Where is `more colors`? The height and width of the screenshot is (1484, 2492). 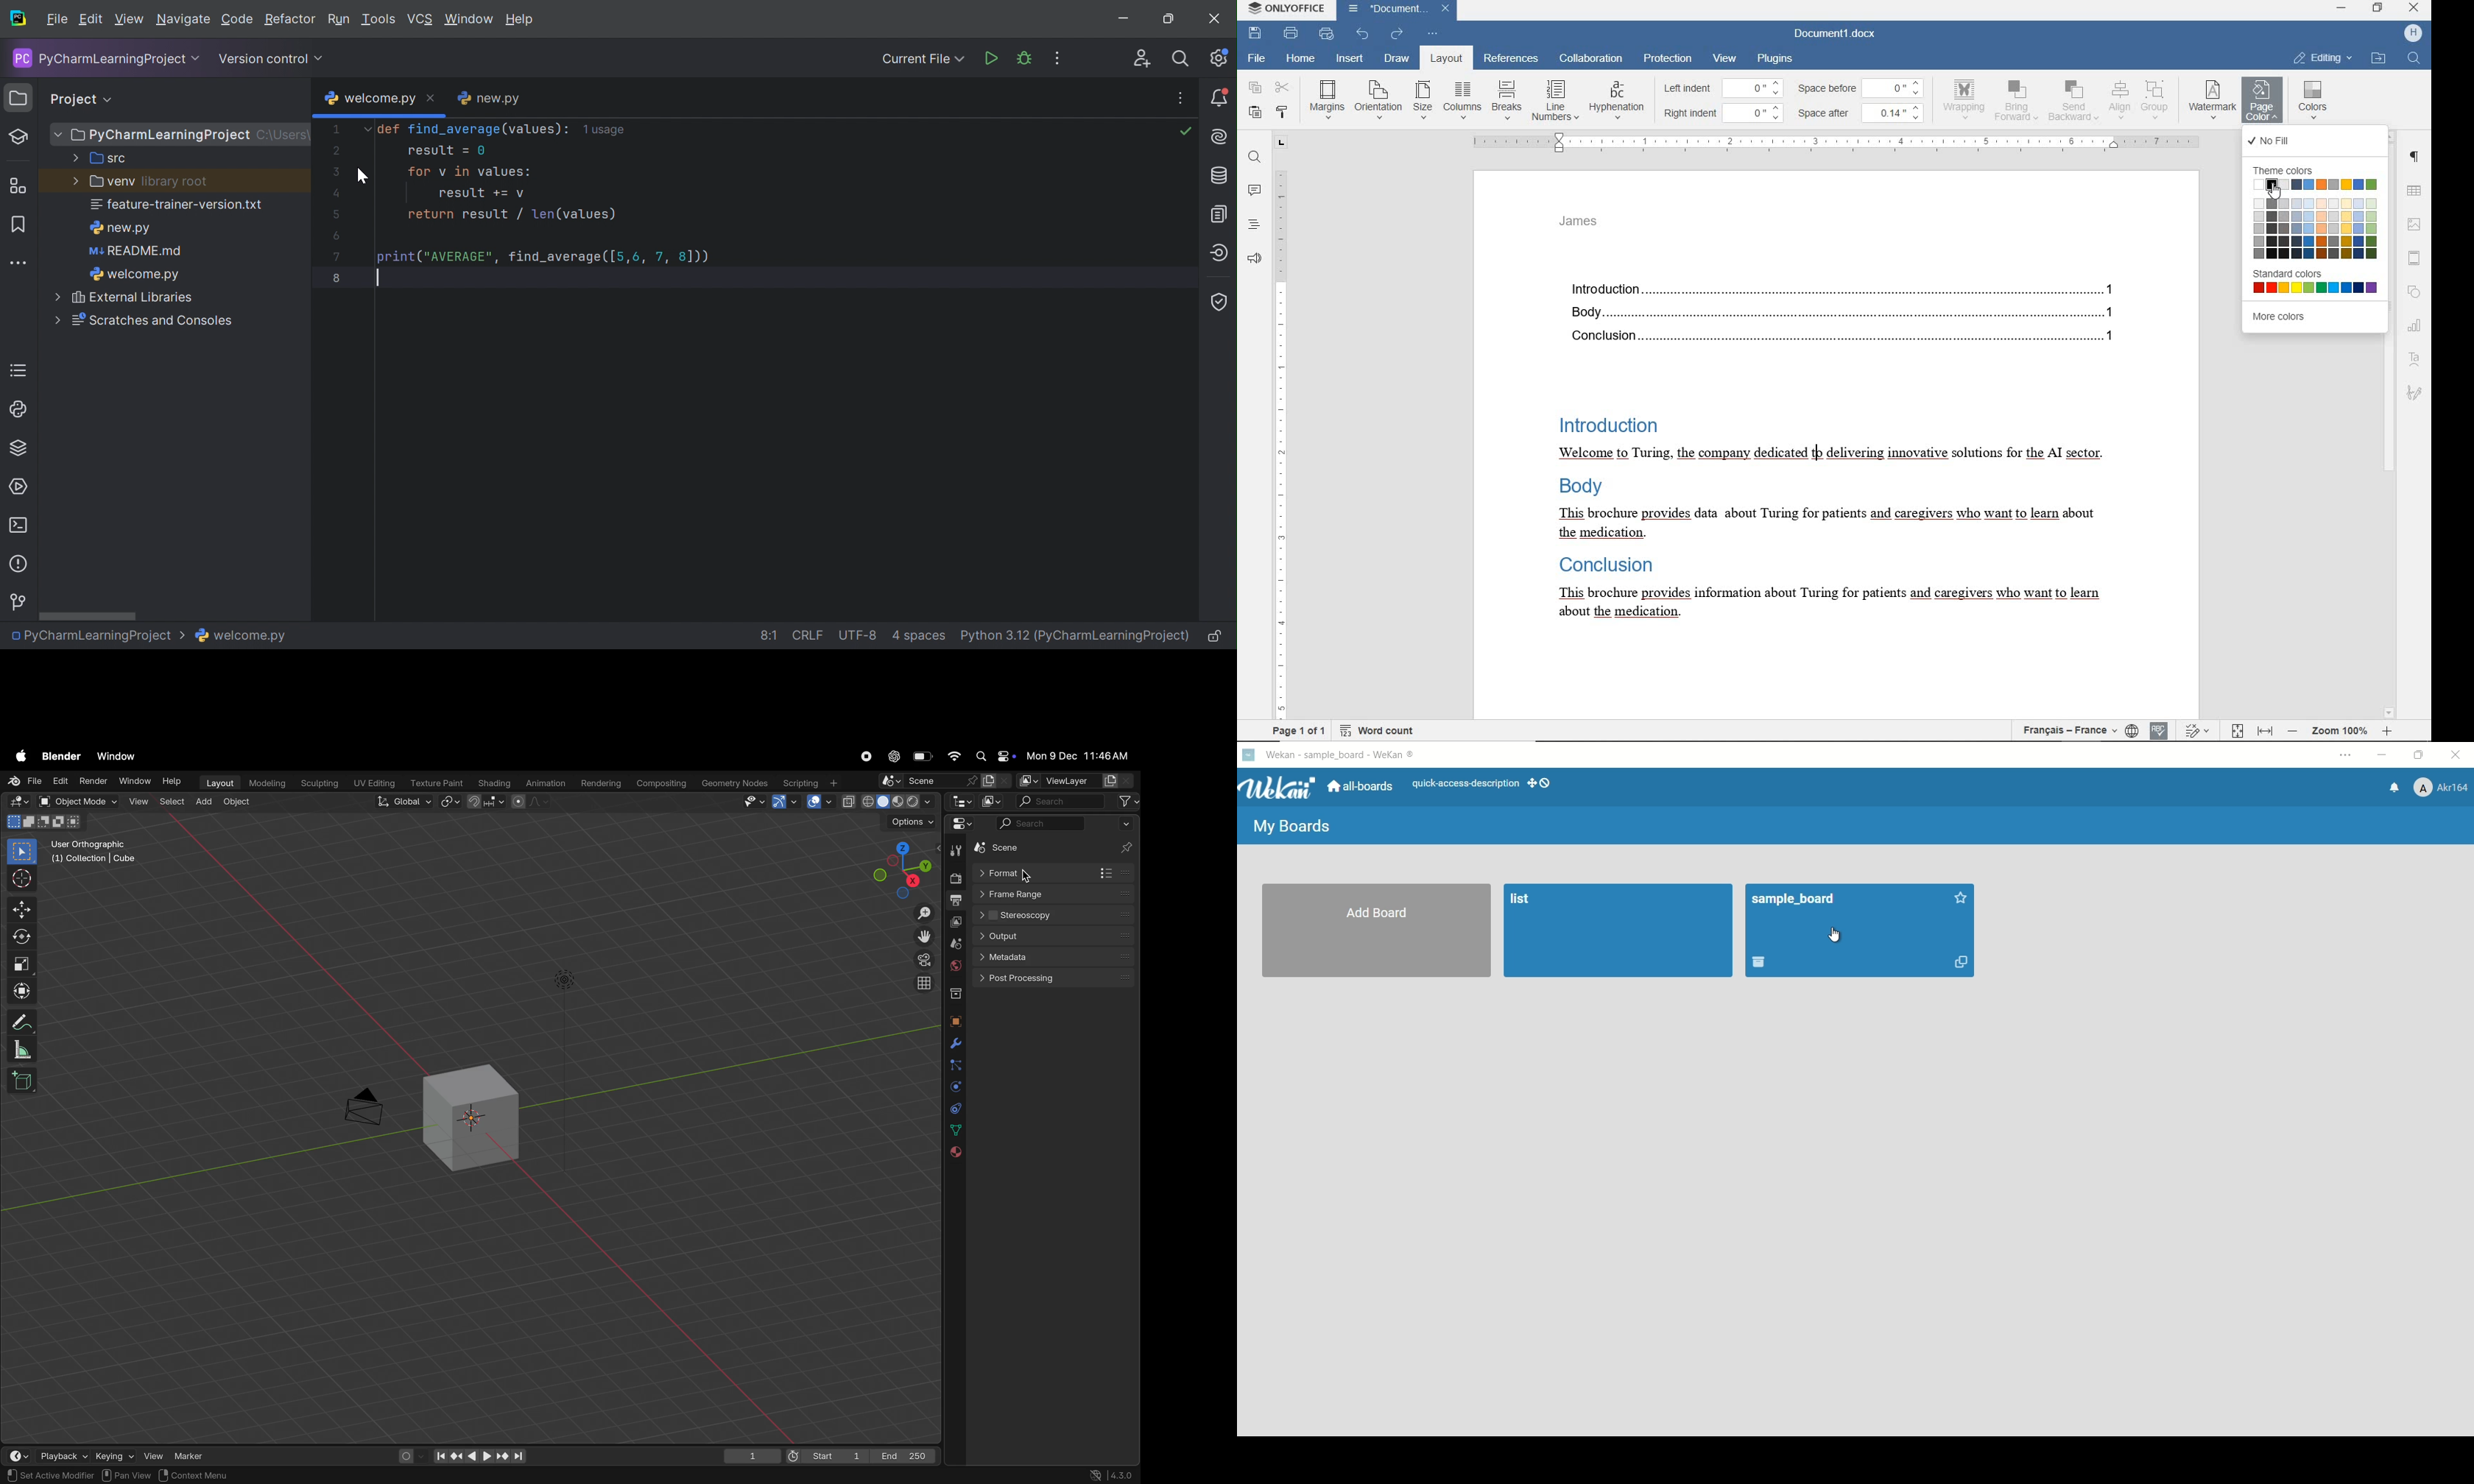
more colors is located at coordinates (2305, 319).